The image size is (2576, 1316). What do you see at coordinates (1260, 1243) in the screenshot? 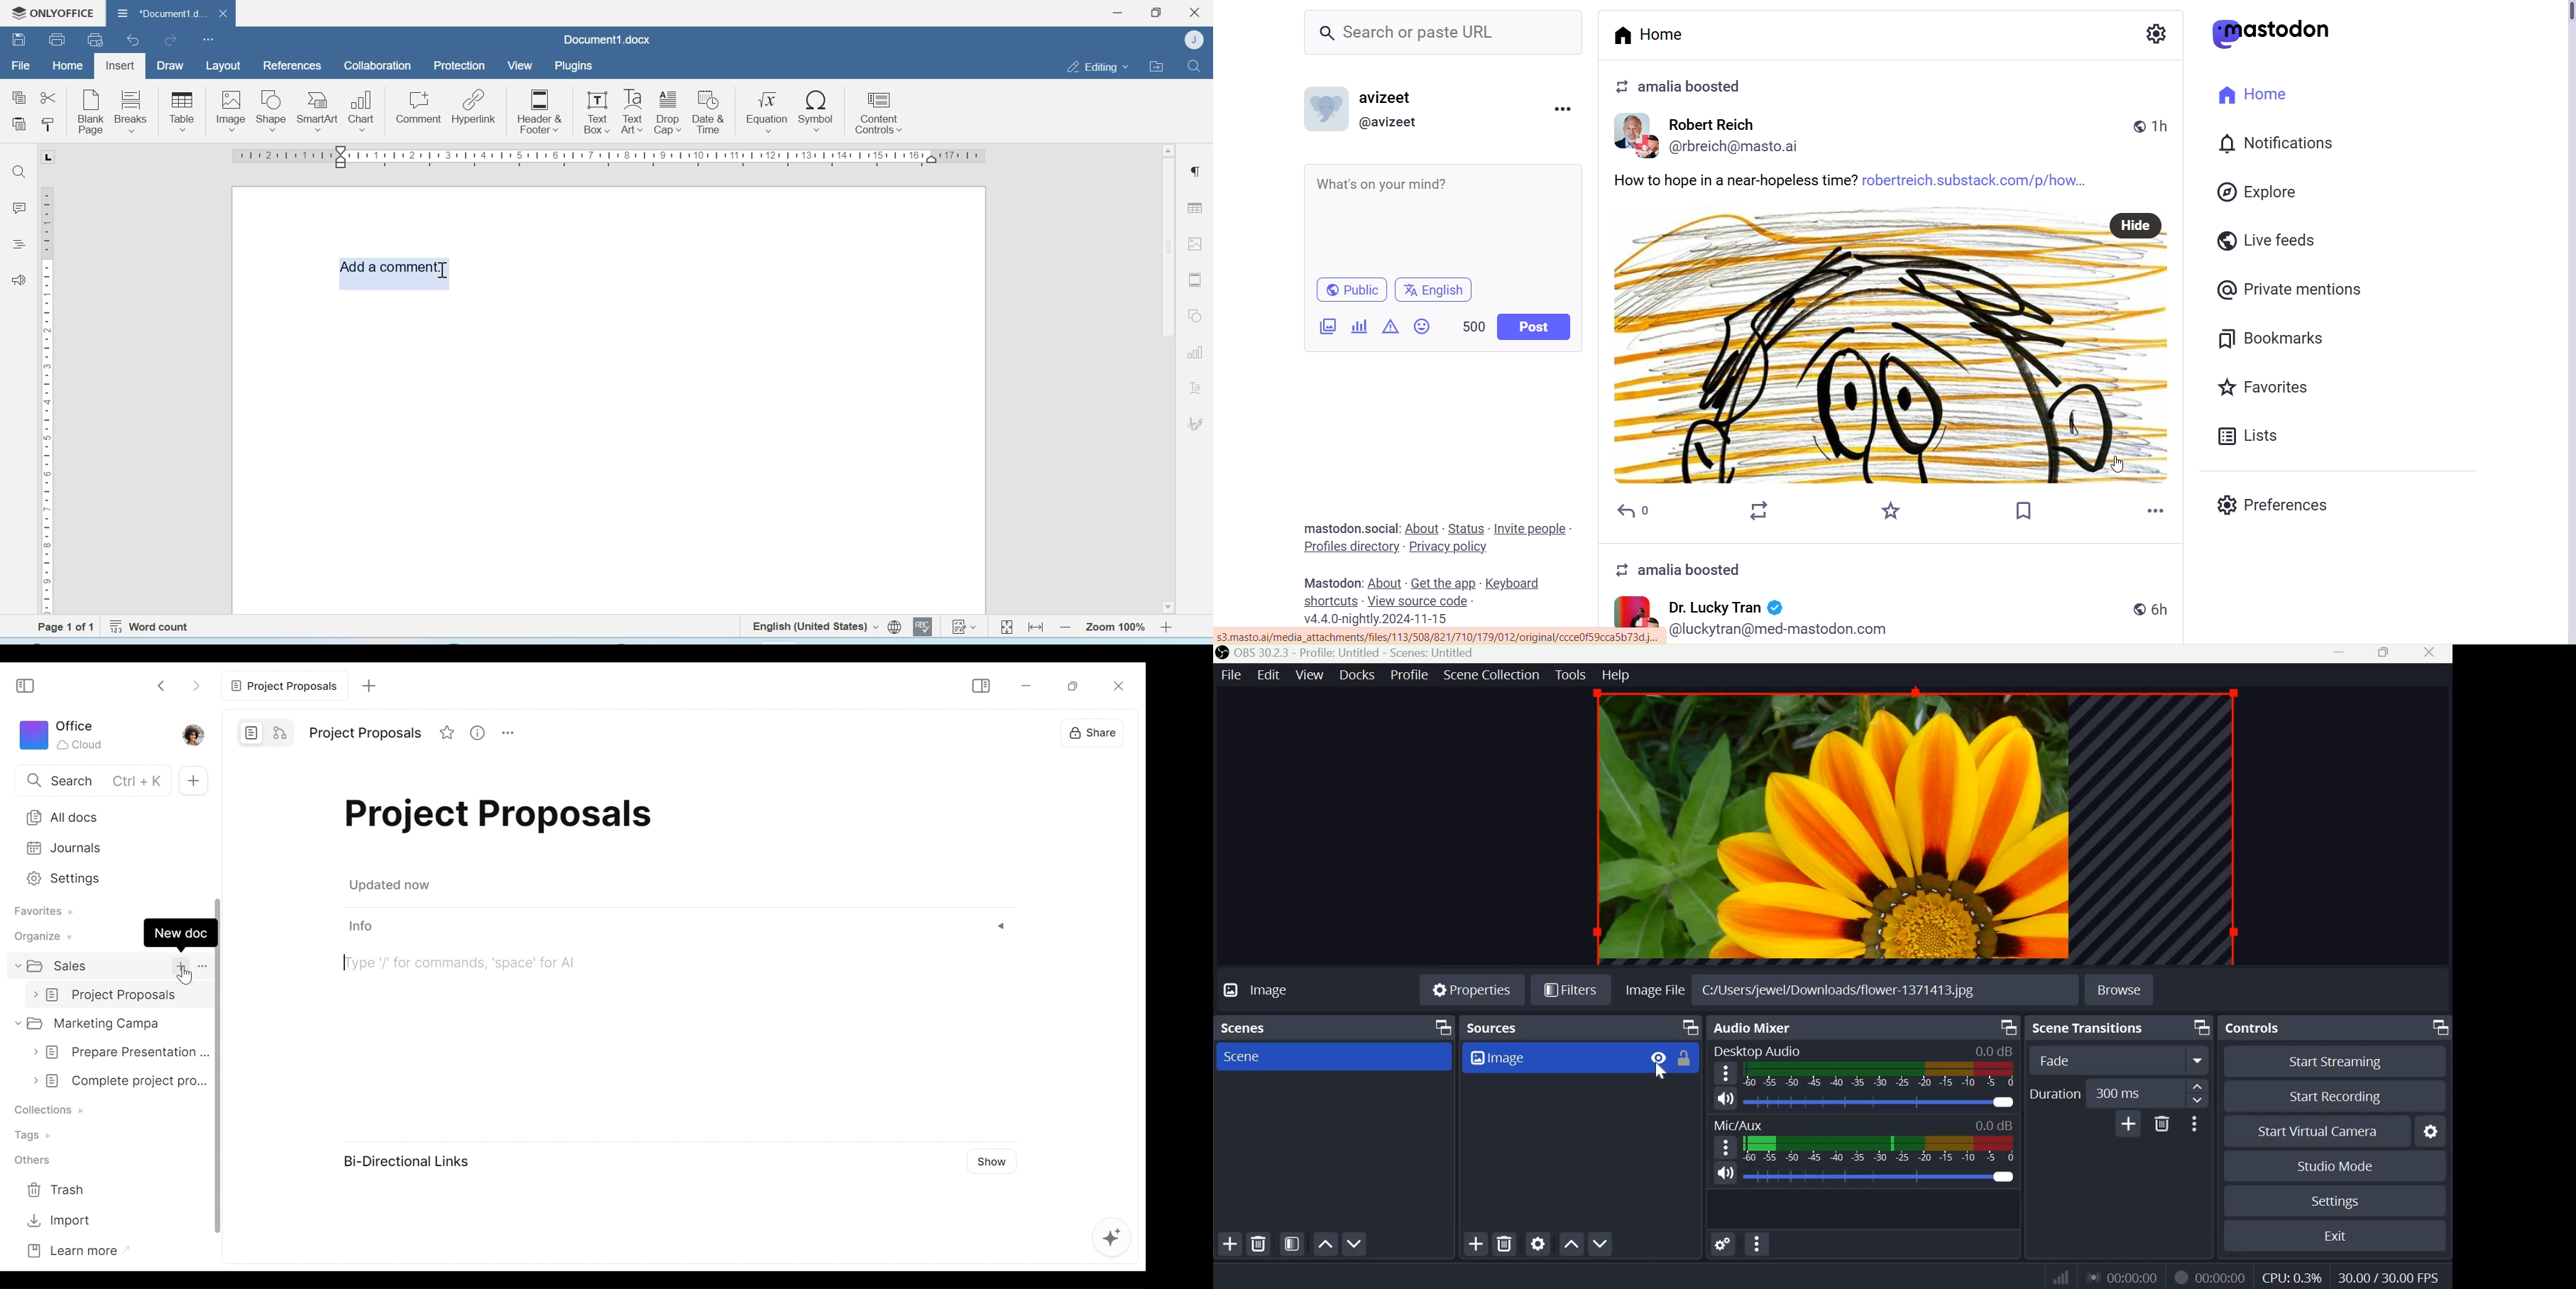
I see `Remove selected scene` at bounding box center [1260, 1243].